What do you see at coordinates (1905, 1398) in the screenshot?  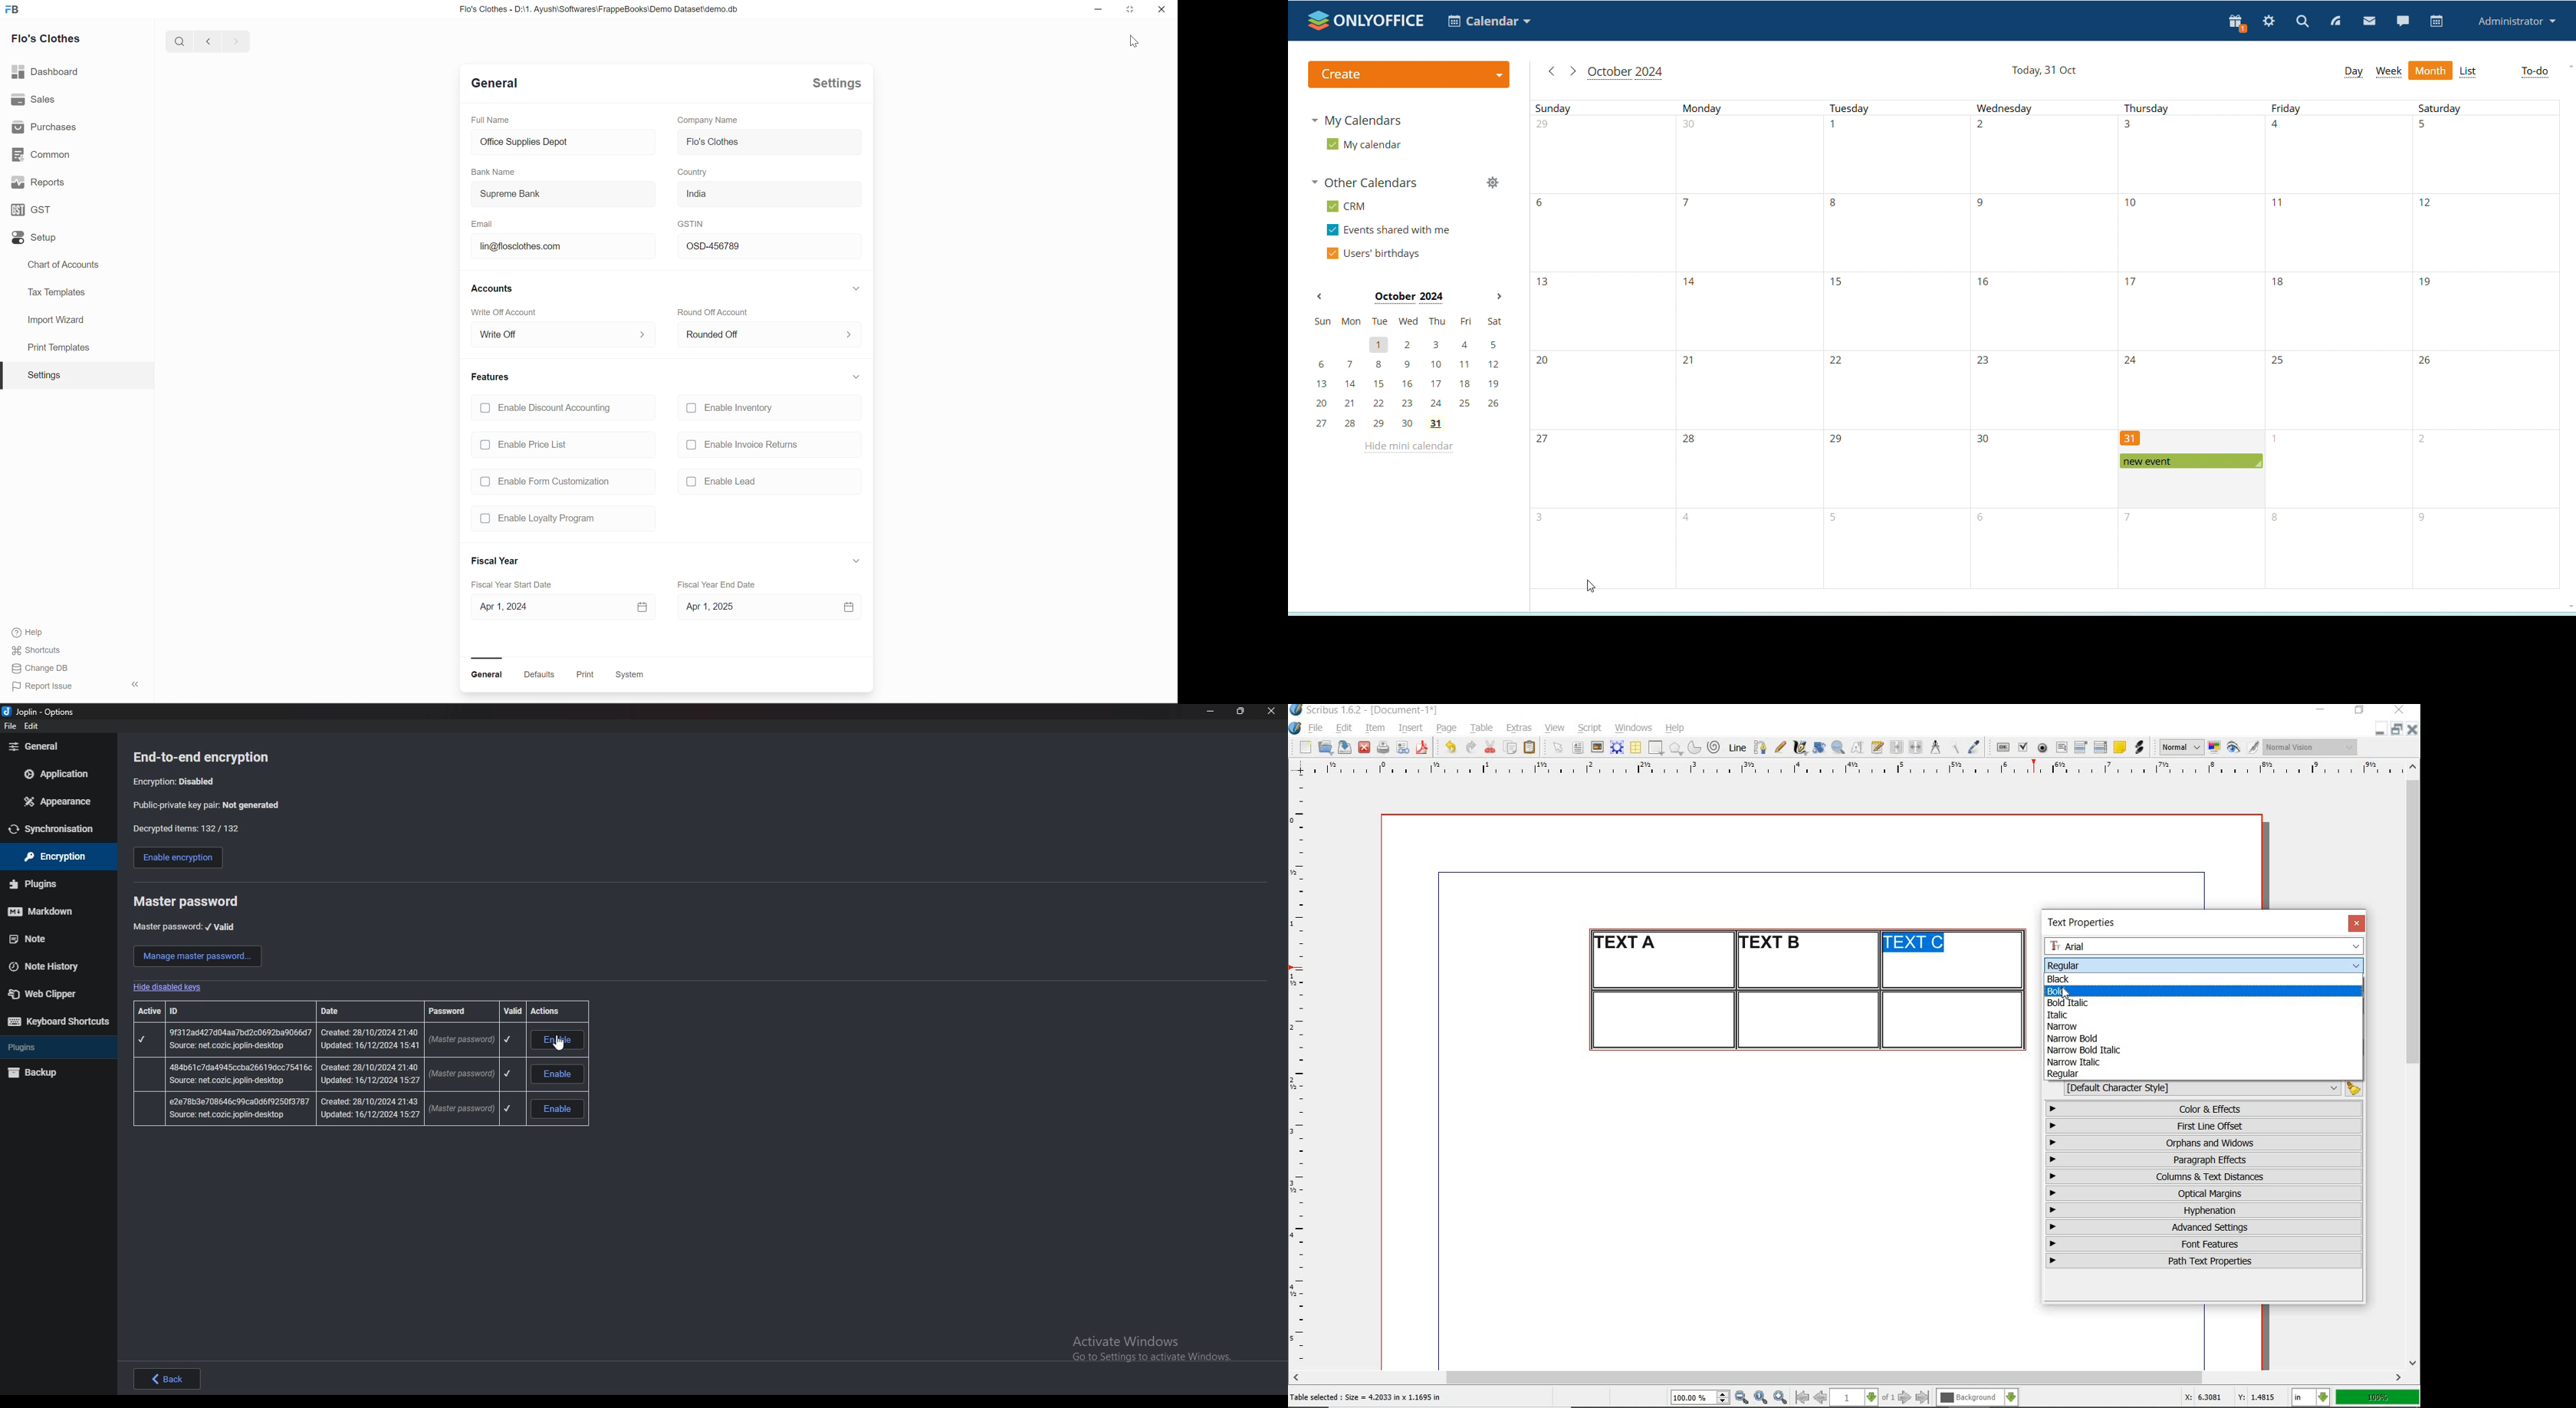 I see `go to next page` at bounding box center [1905, 1398].